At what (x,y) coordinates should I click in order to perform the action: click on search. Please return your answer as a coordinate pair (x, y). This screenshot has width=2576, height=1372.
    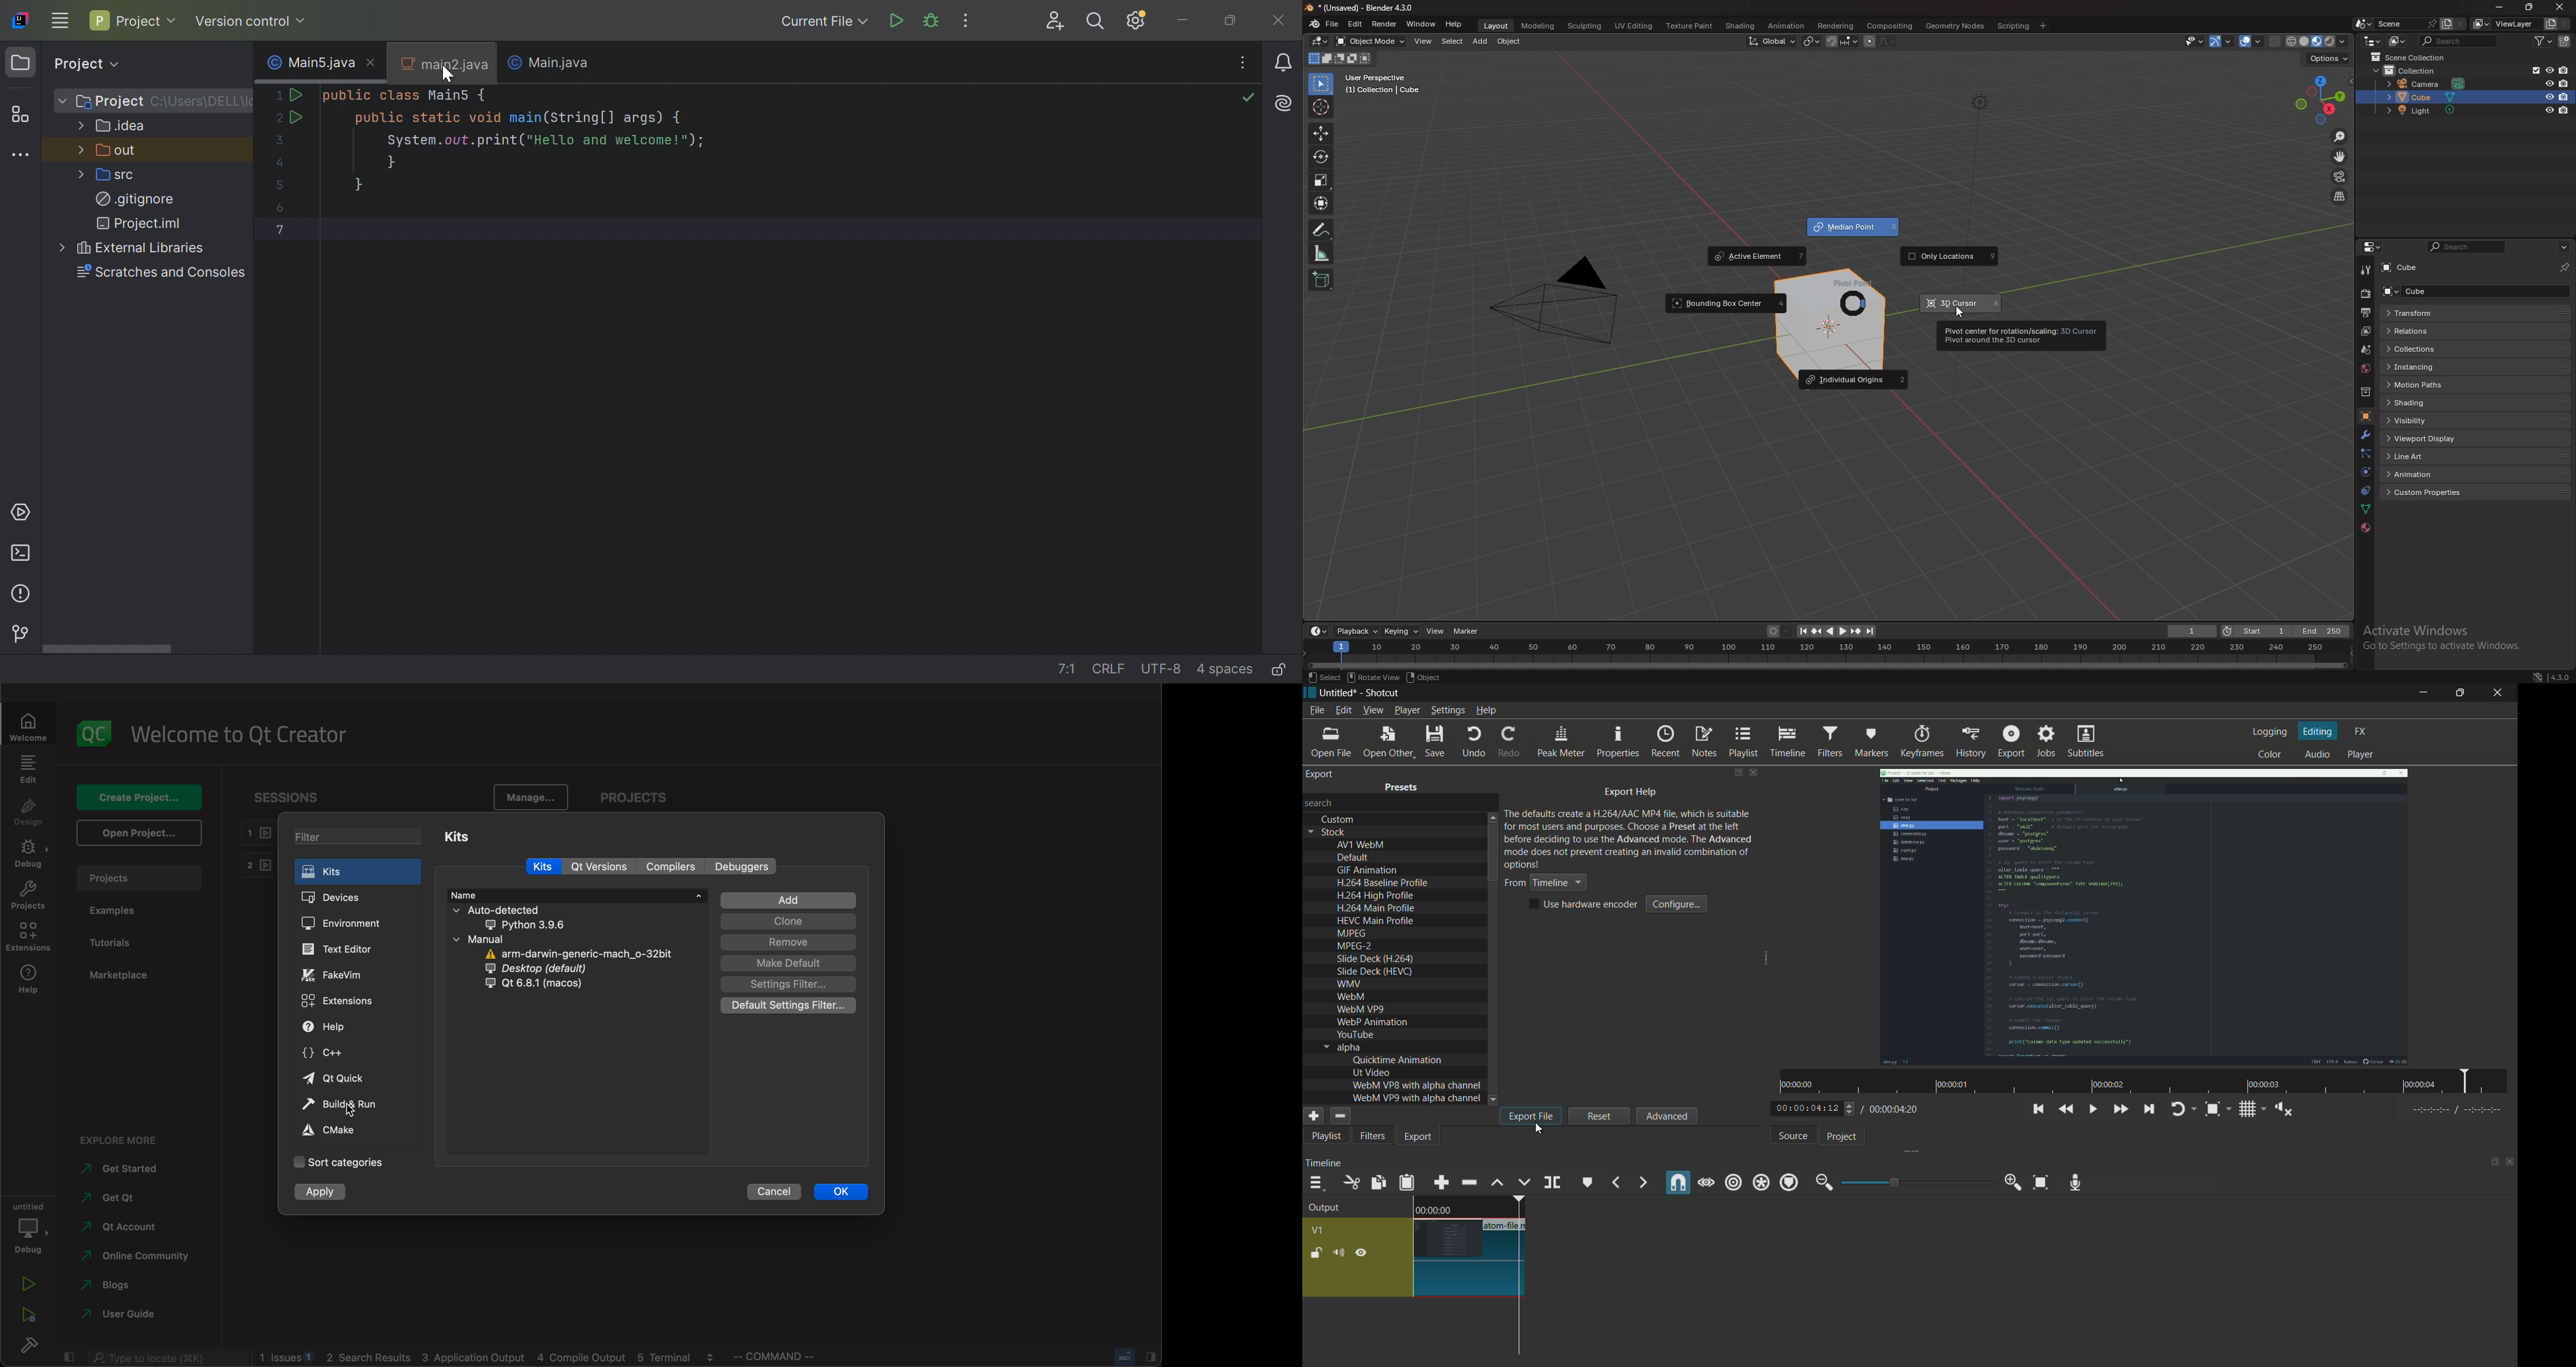
    Looking at the image, I should click on (1321, 802).